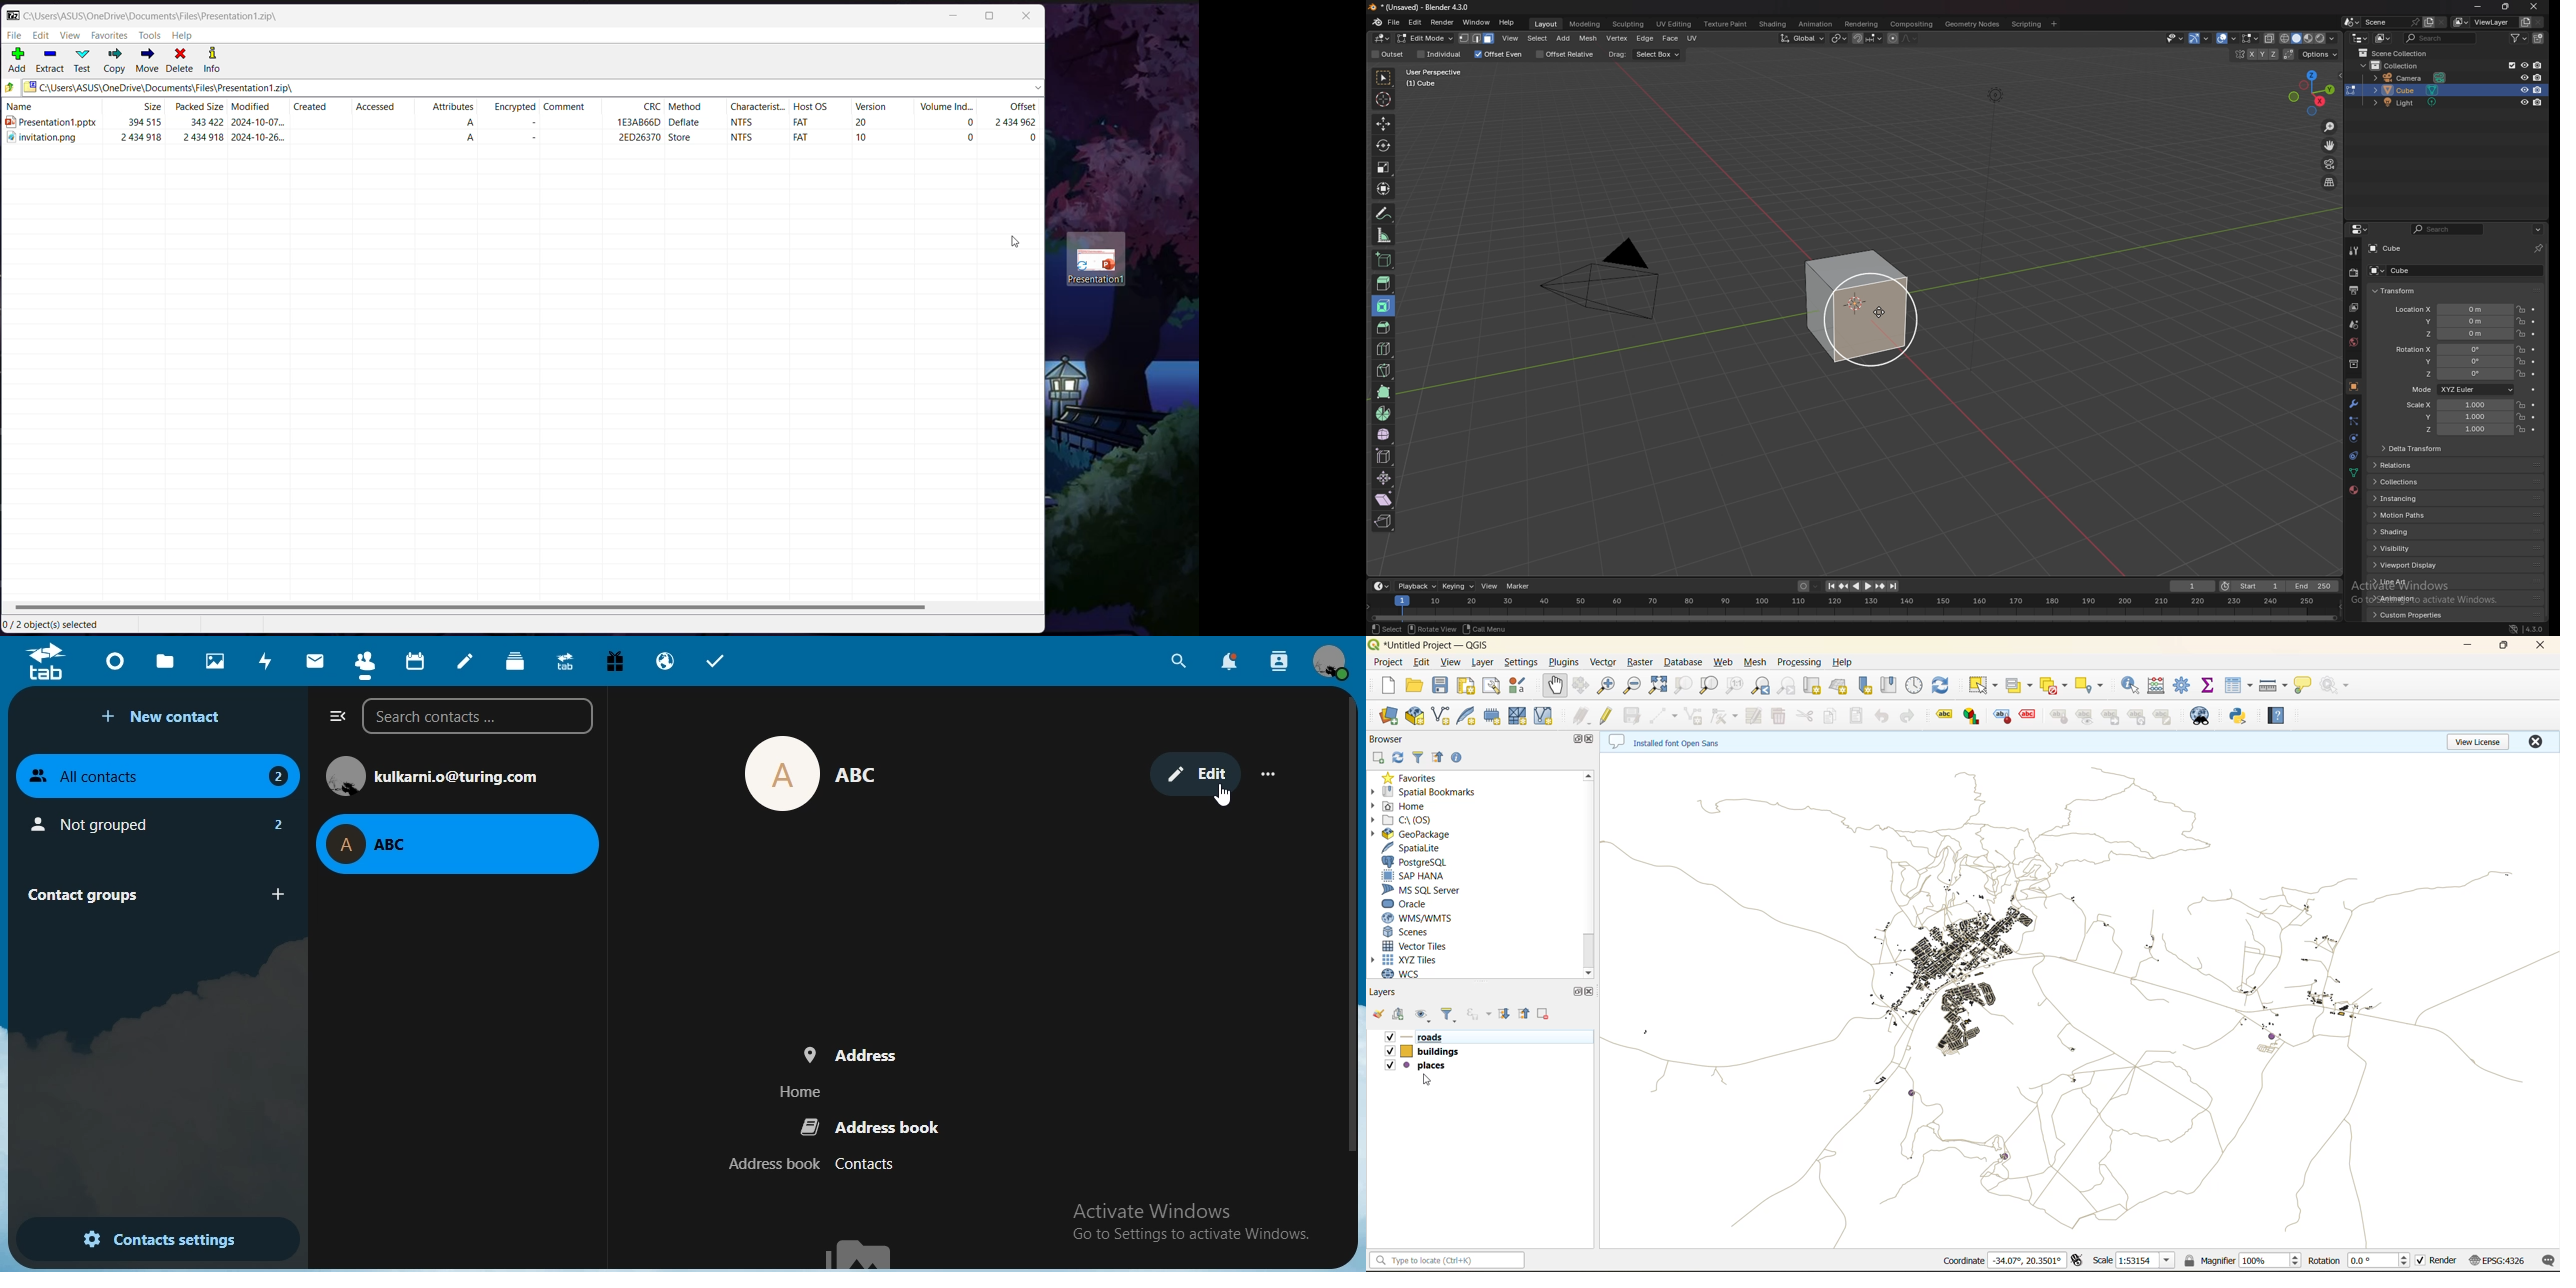 This screenshot has height=1288, width=2576. What do you see at coordinates (1444, 1055) in the screenshot?
I see `buildings ` at bounding box center [1444, 1055].